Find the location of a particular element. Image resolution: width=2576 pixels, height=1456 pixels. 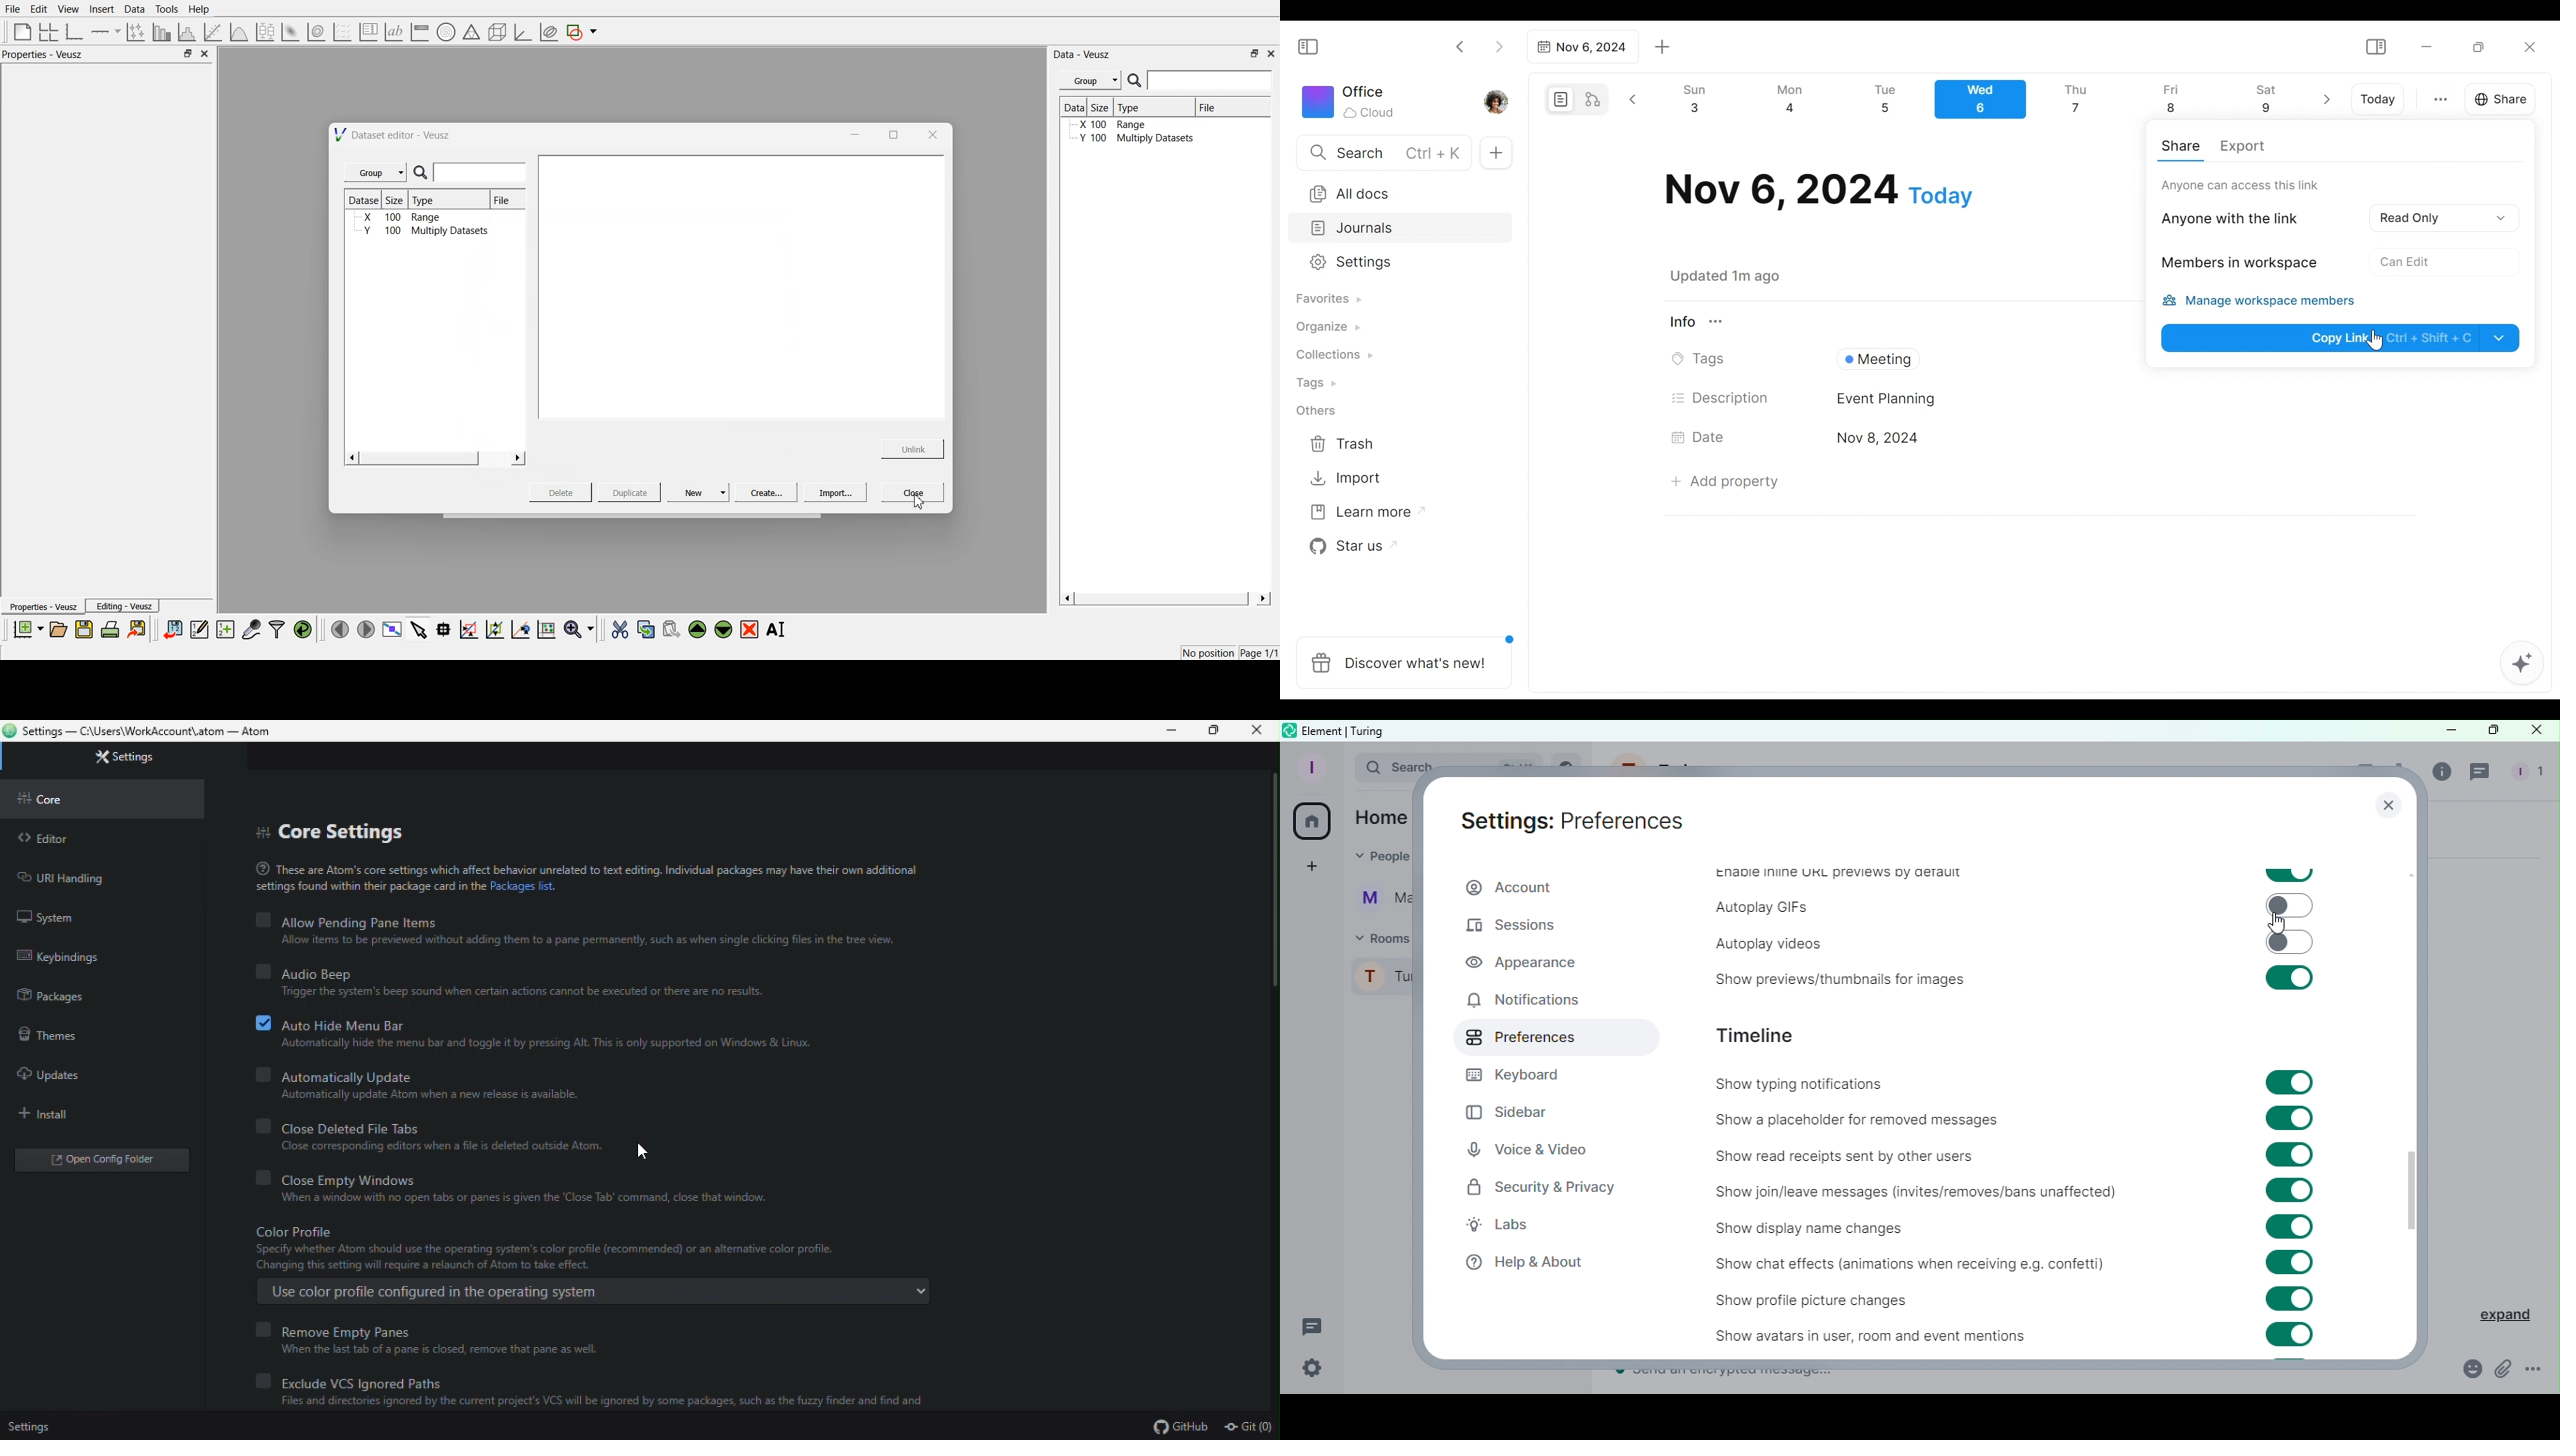

capture data points is located at coordinates (252, 630).